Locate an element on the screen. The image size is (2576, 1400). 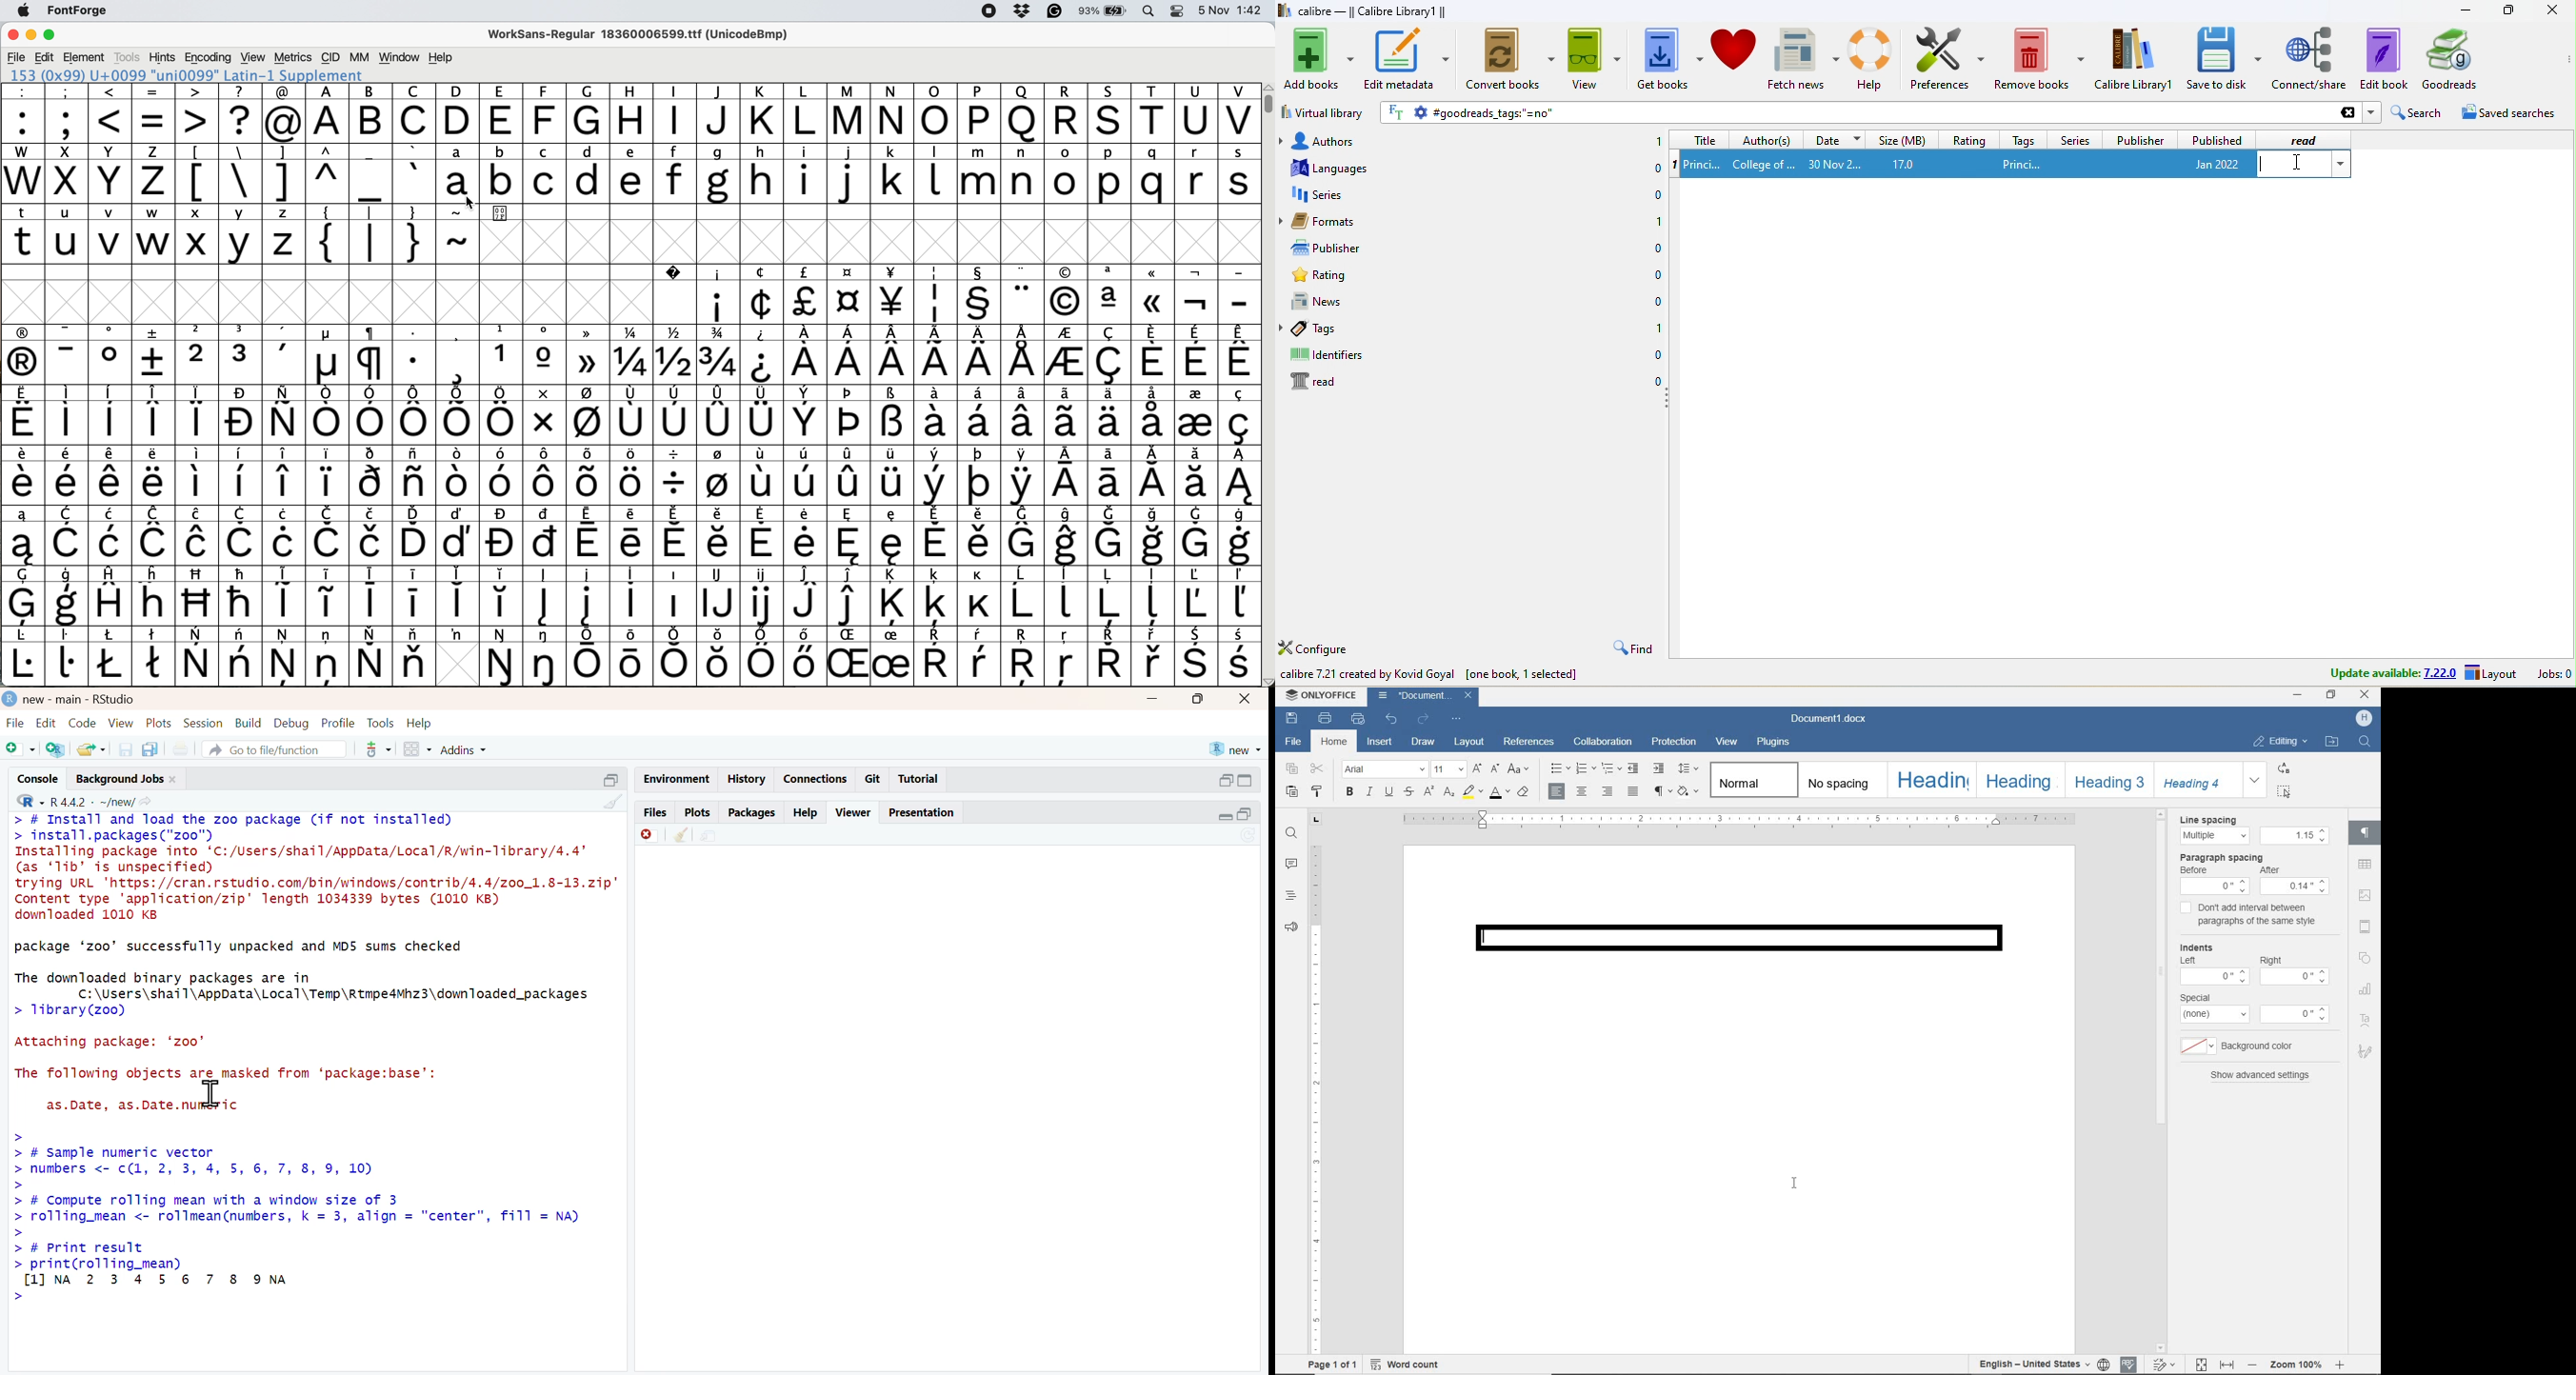
clear is located at coordinates (684, 834).